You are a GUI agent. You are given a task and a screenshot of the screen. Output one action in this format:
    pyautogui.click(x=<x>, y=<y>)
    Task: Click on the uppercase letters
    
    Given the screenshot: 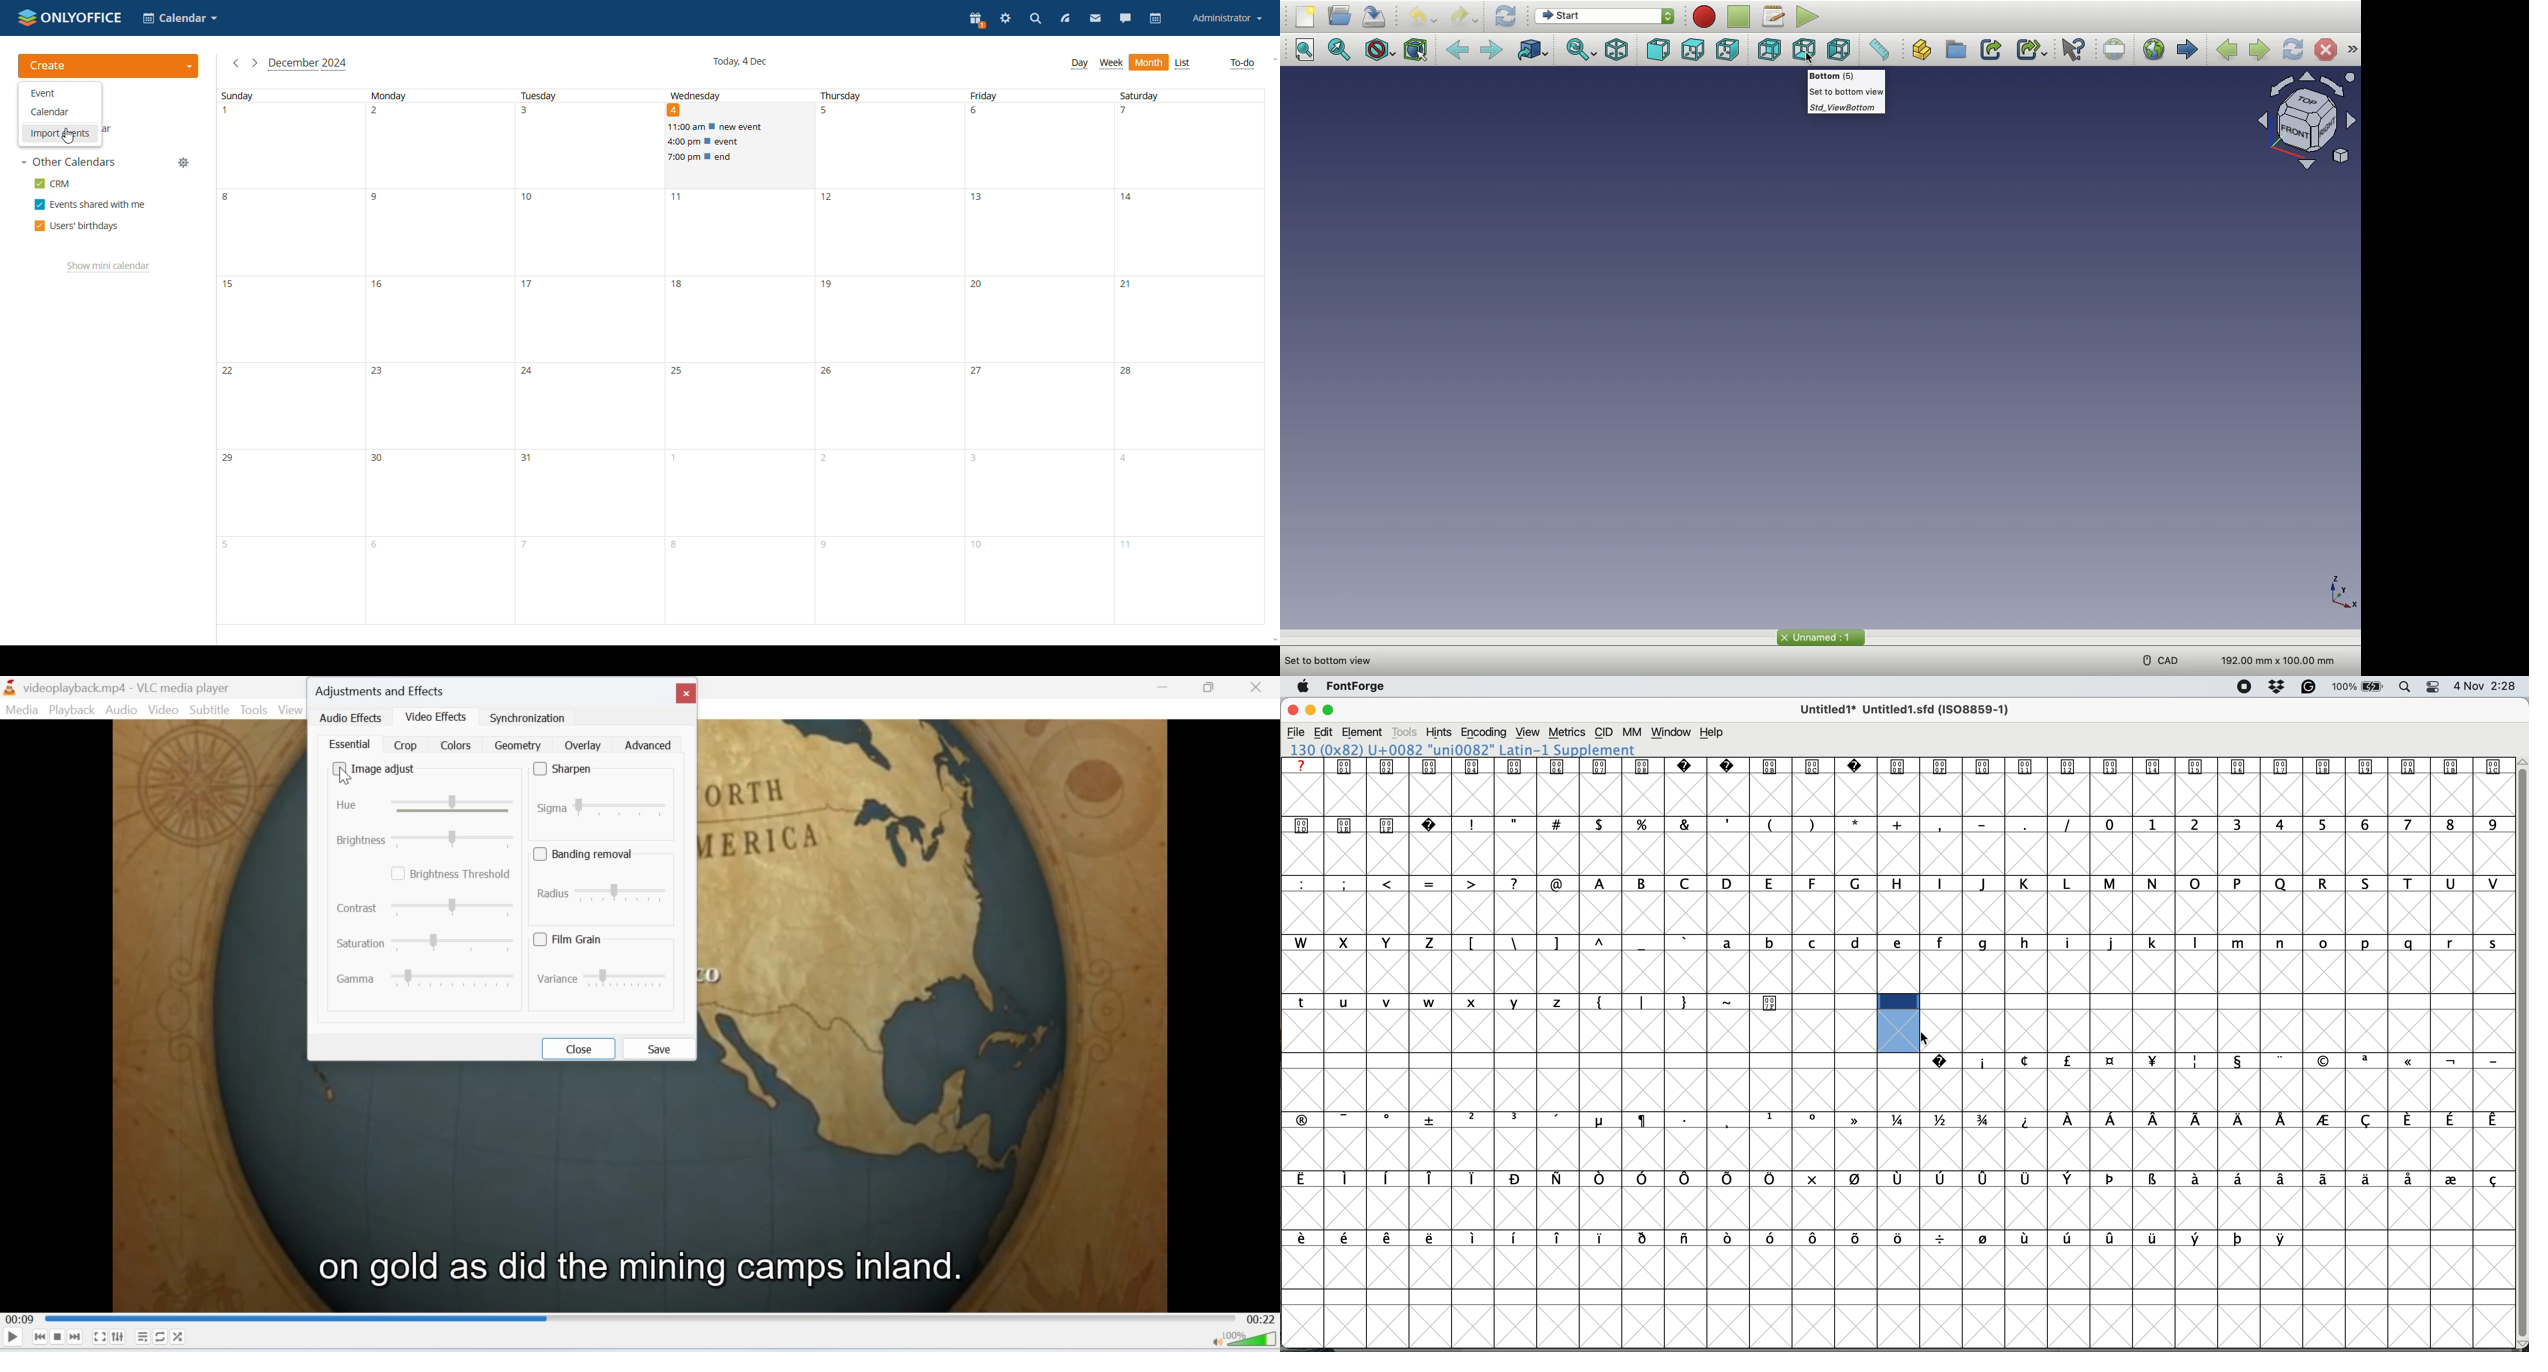 What is the action you would take?
    pyautogui.click(x=1373, y=942)
    